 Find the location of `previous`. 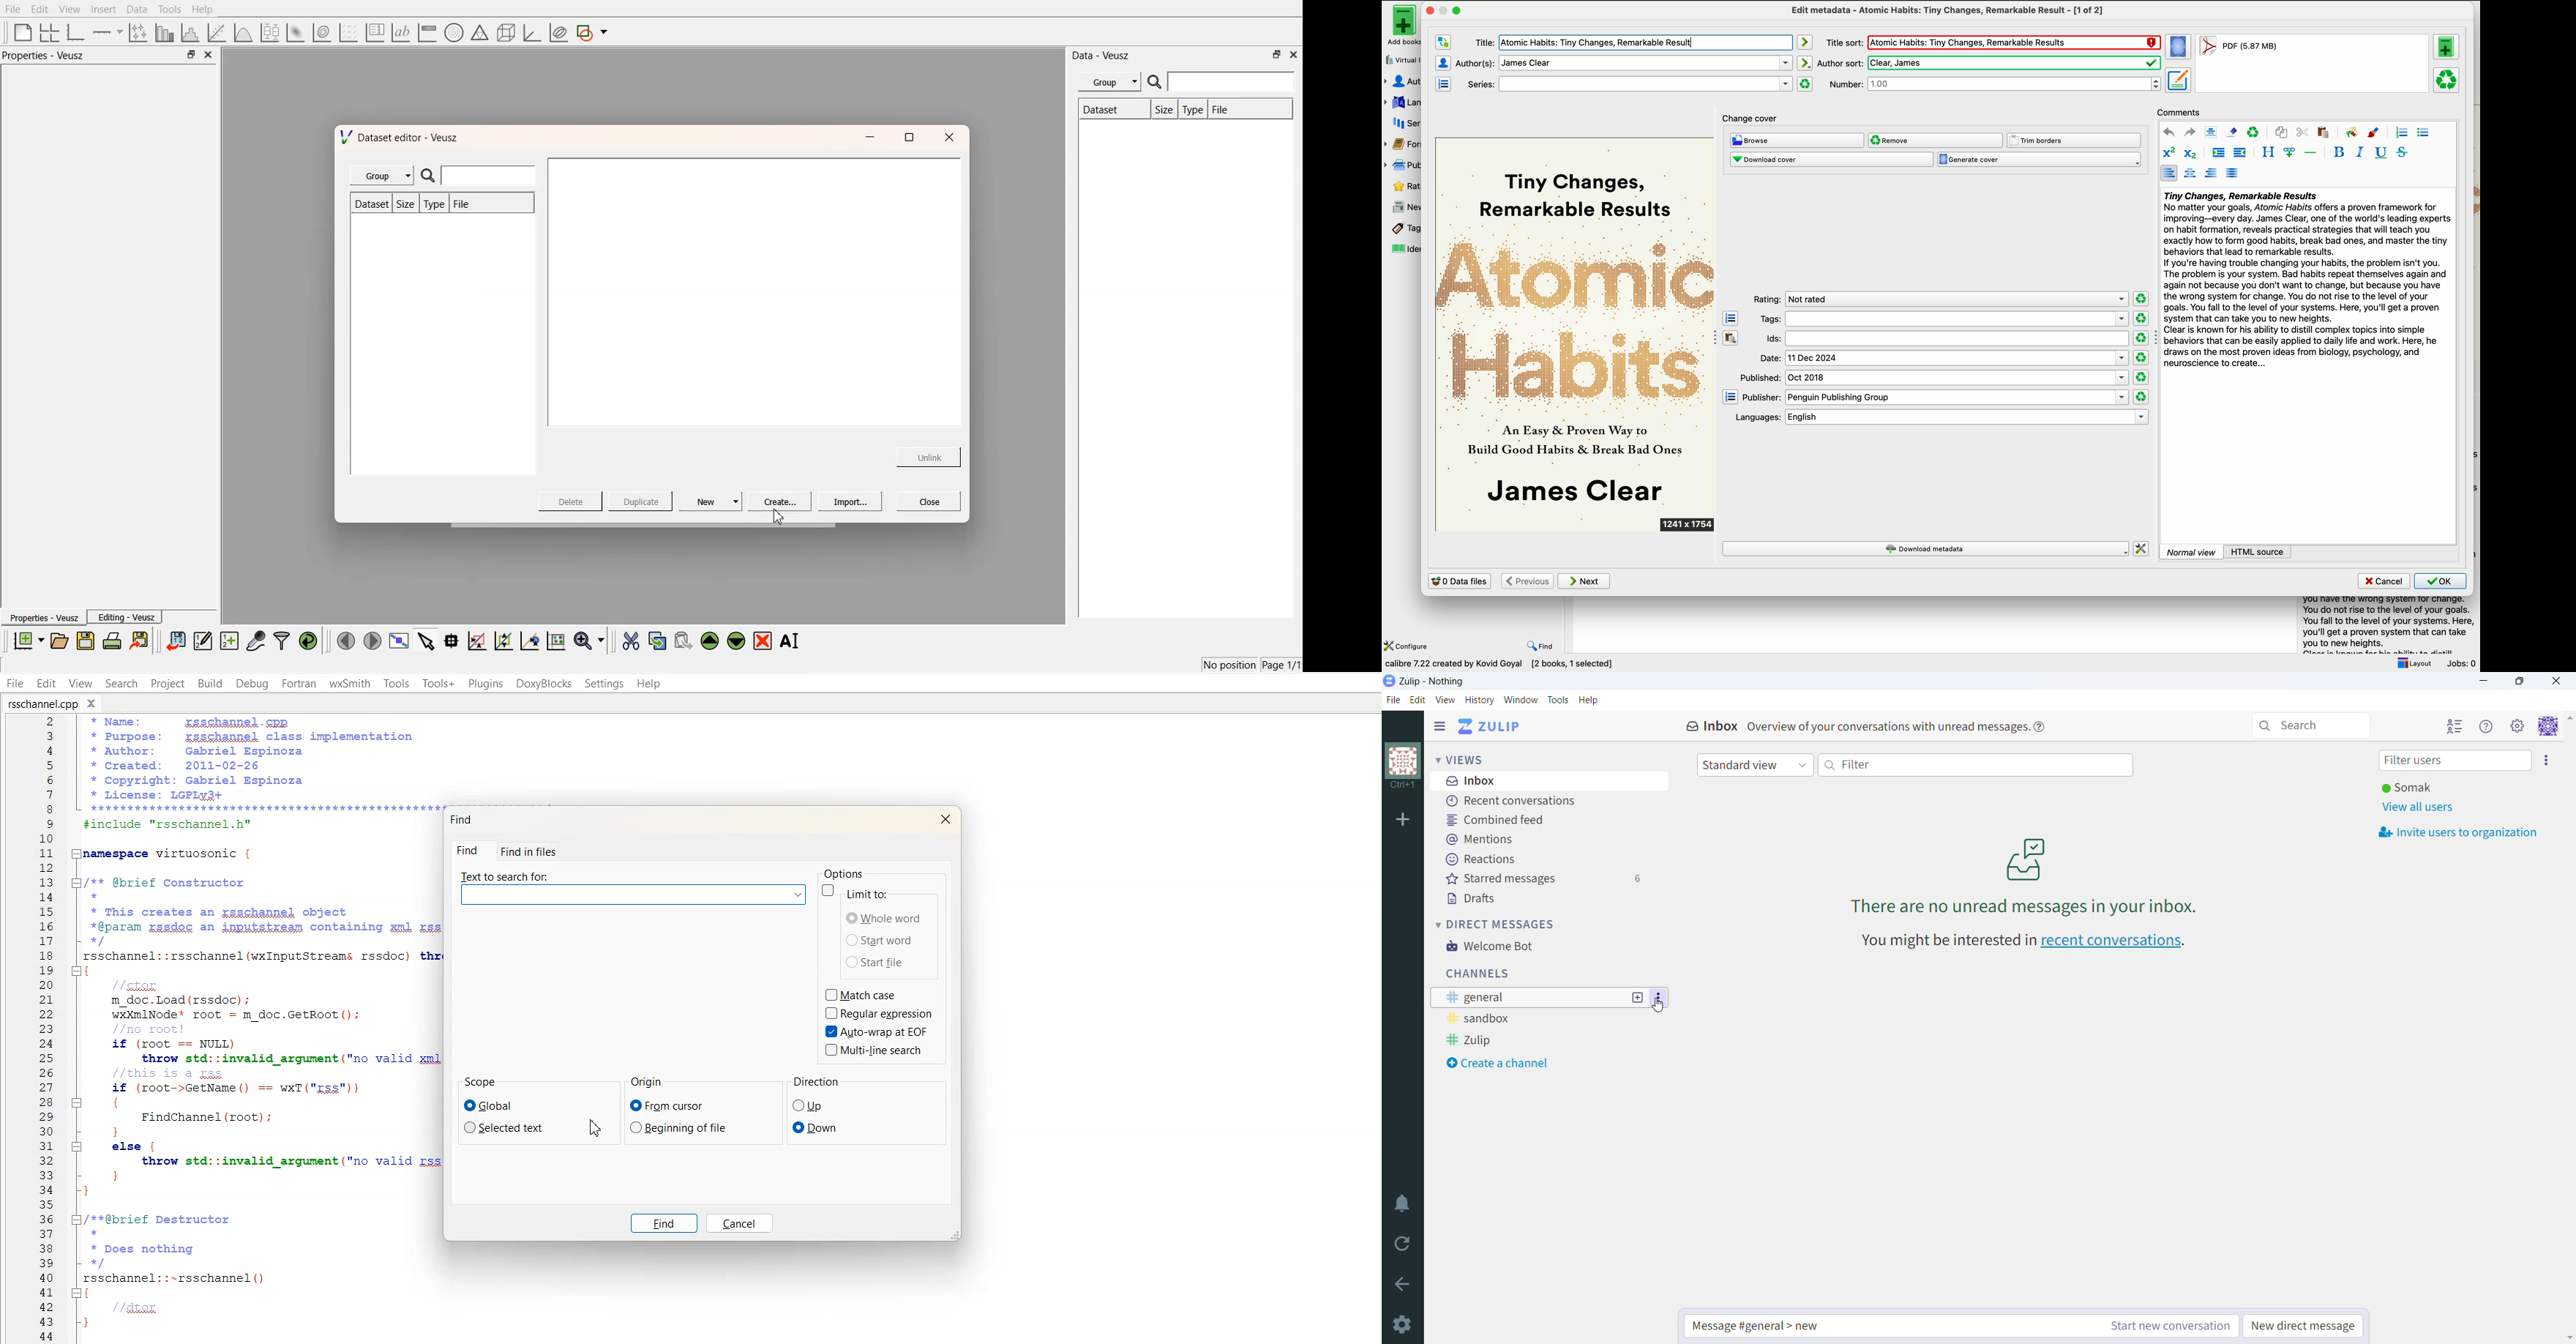

previous is located at coordinates (1527, 581).